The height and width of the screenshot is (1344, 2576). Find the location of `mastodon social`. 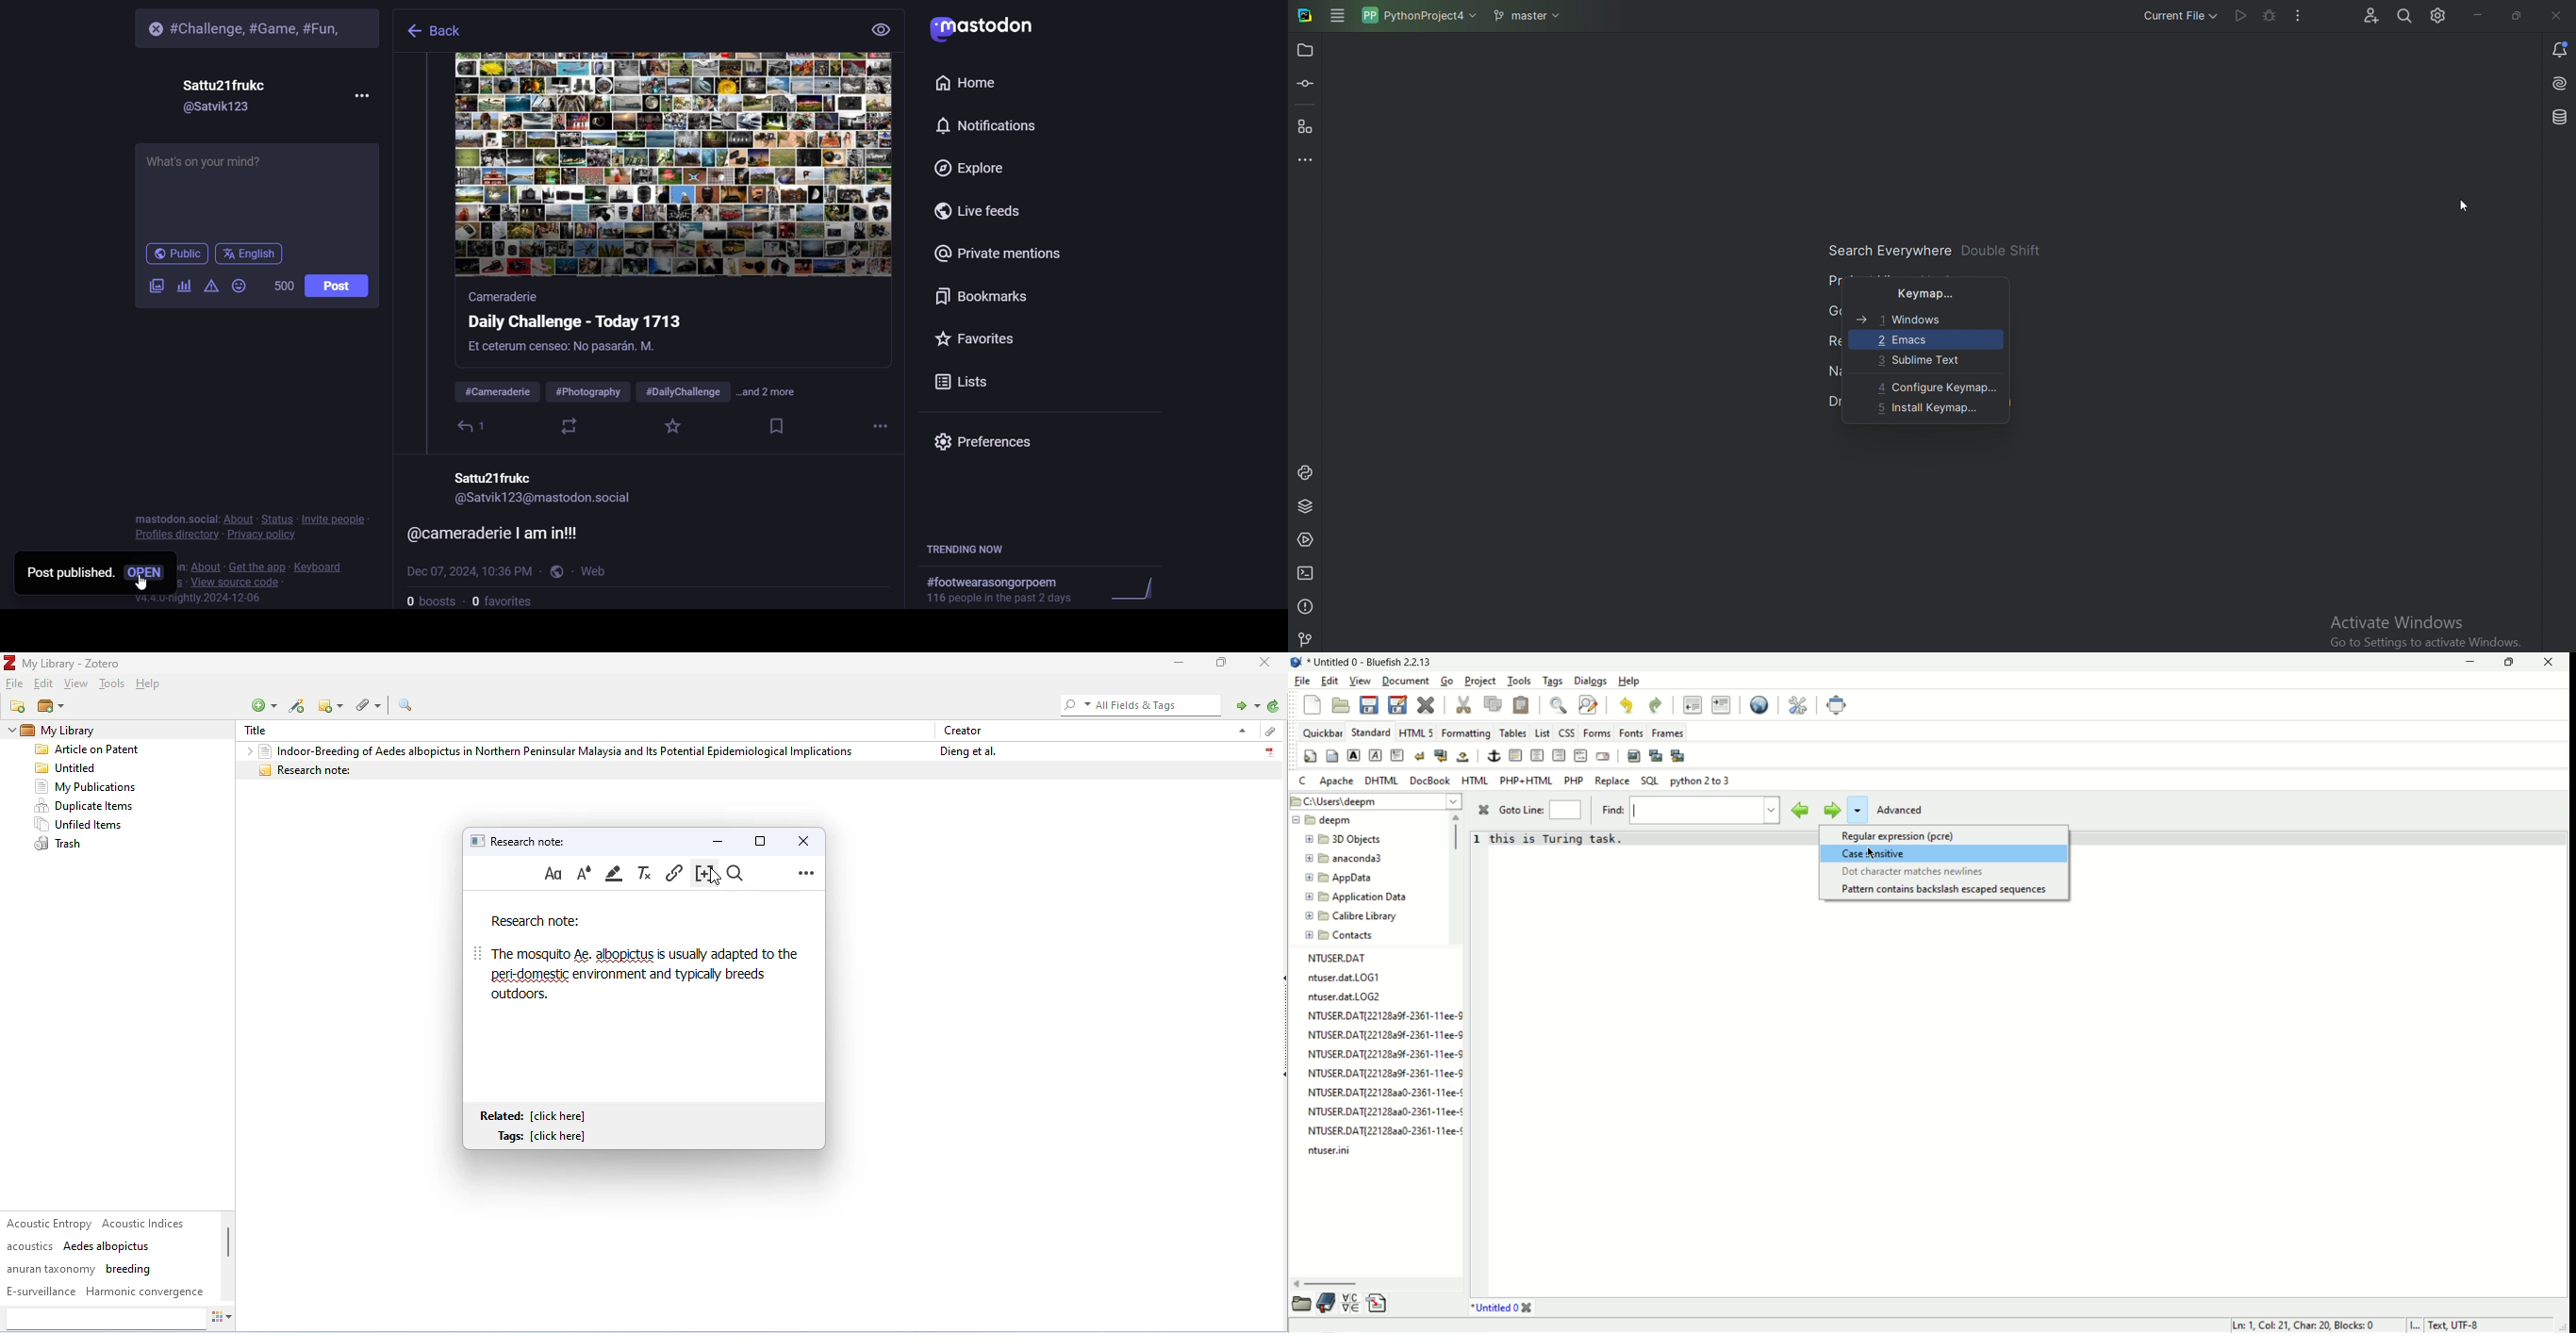

mastodon social is located at coordinates (174, 518).